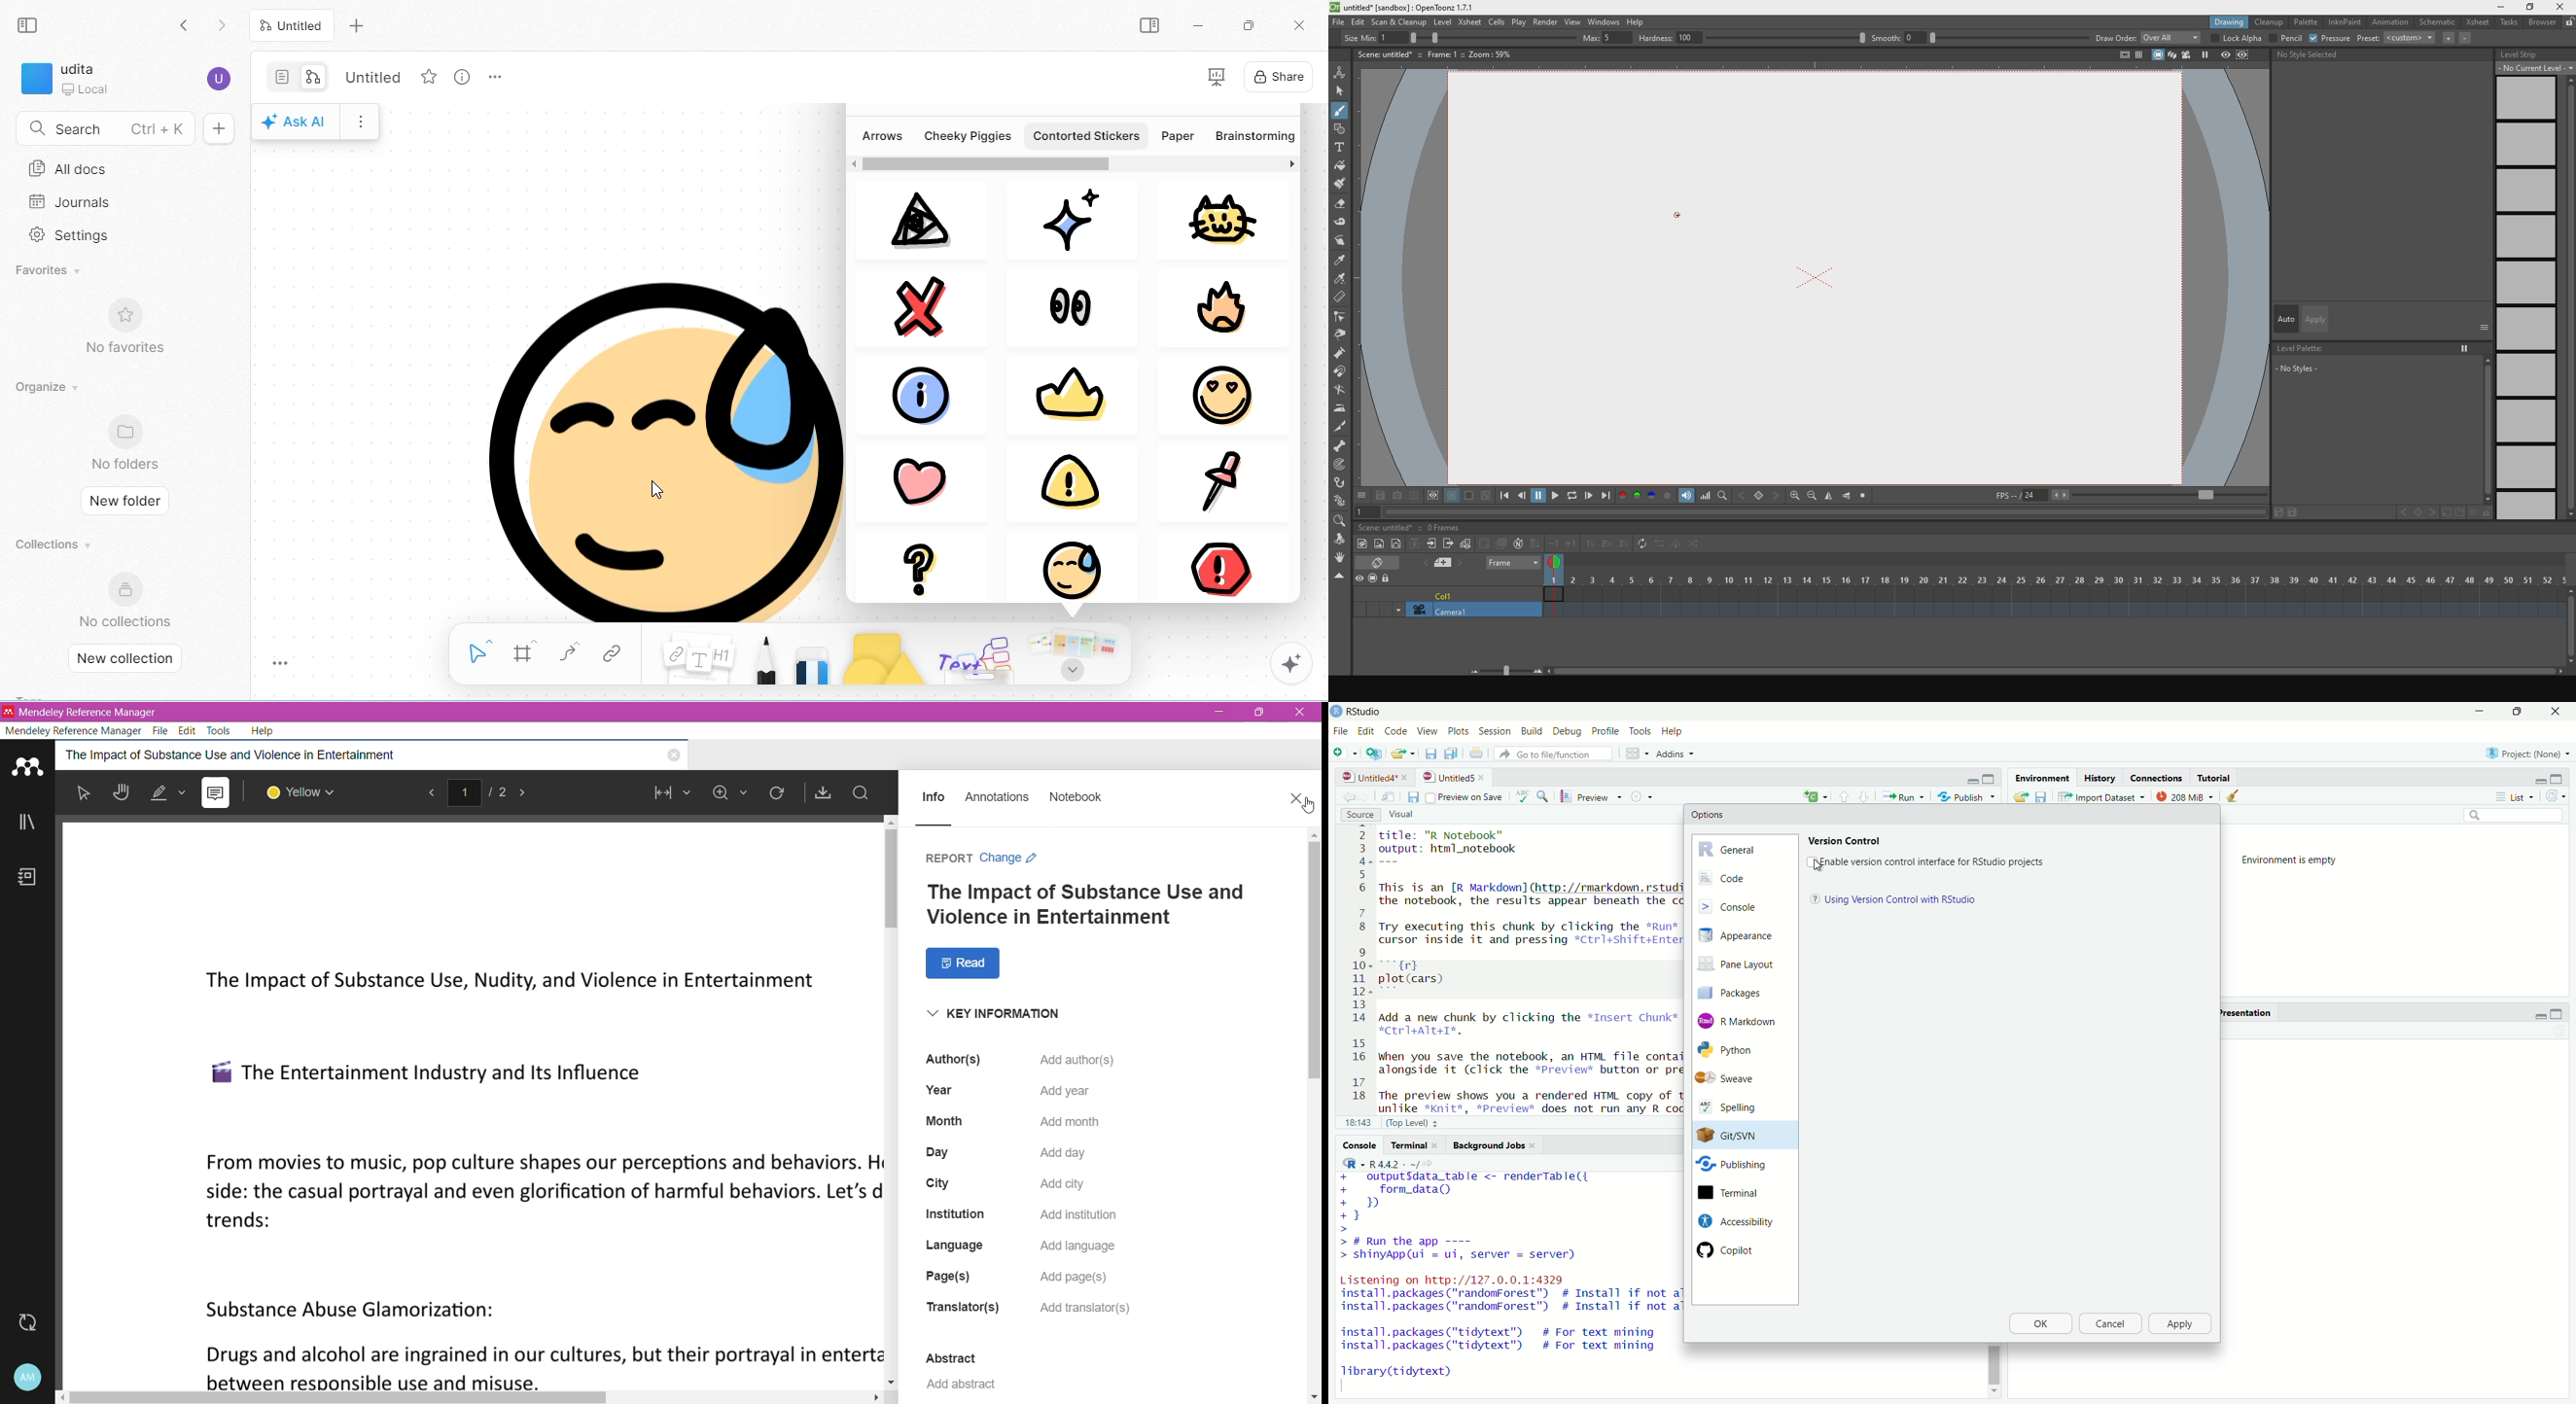 The width and height of the screenshot is (2576, 1428). What do you see at coordinates (1533, 732) in the screenshot?
I see `Build` at bounding box center [1533, 732].